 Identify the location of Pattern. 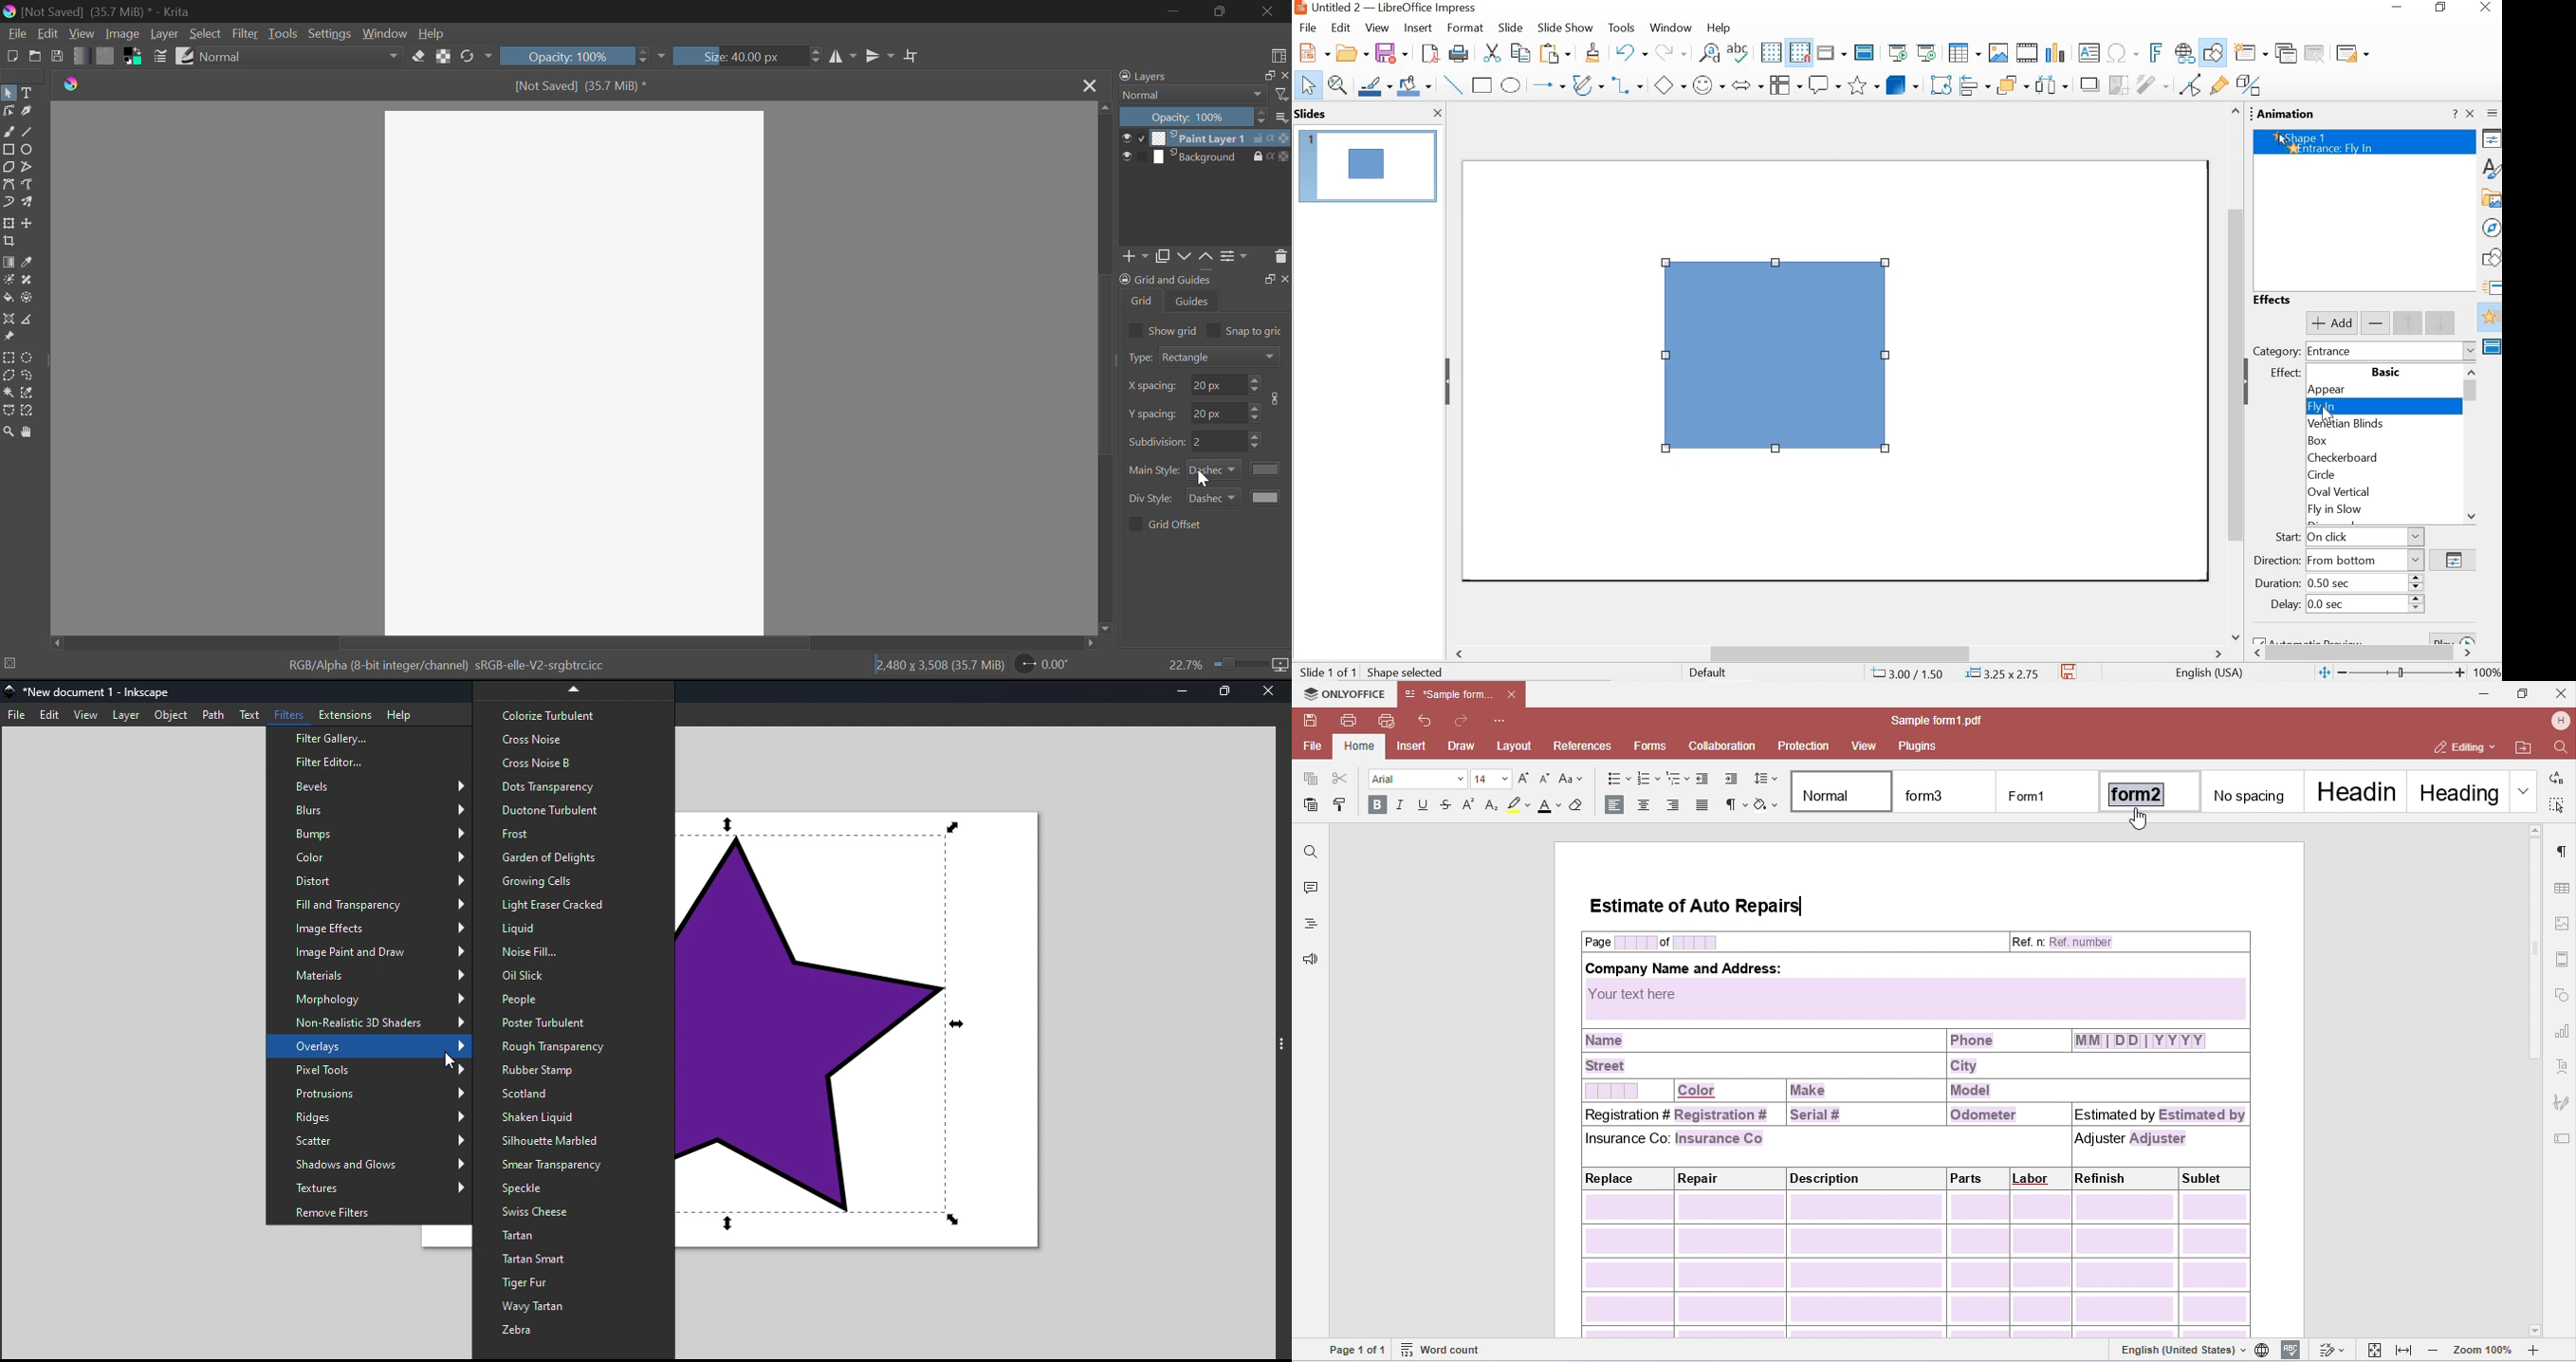
(106, 56).